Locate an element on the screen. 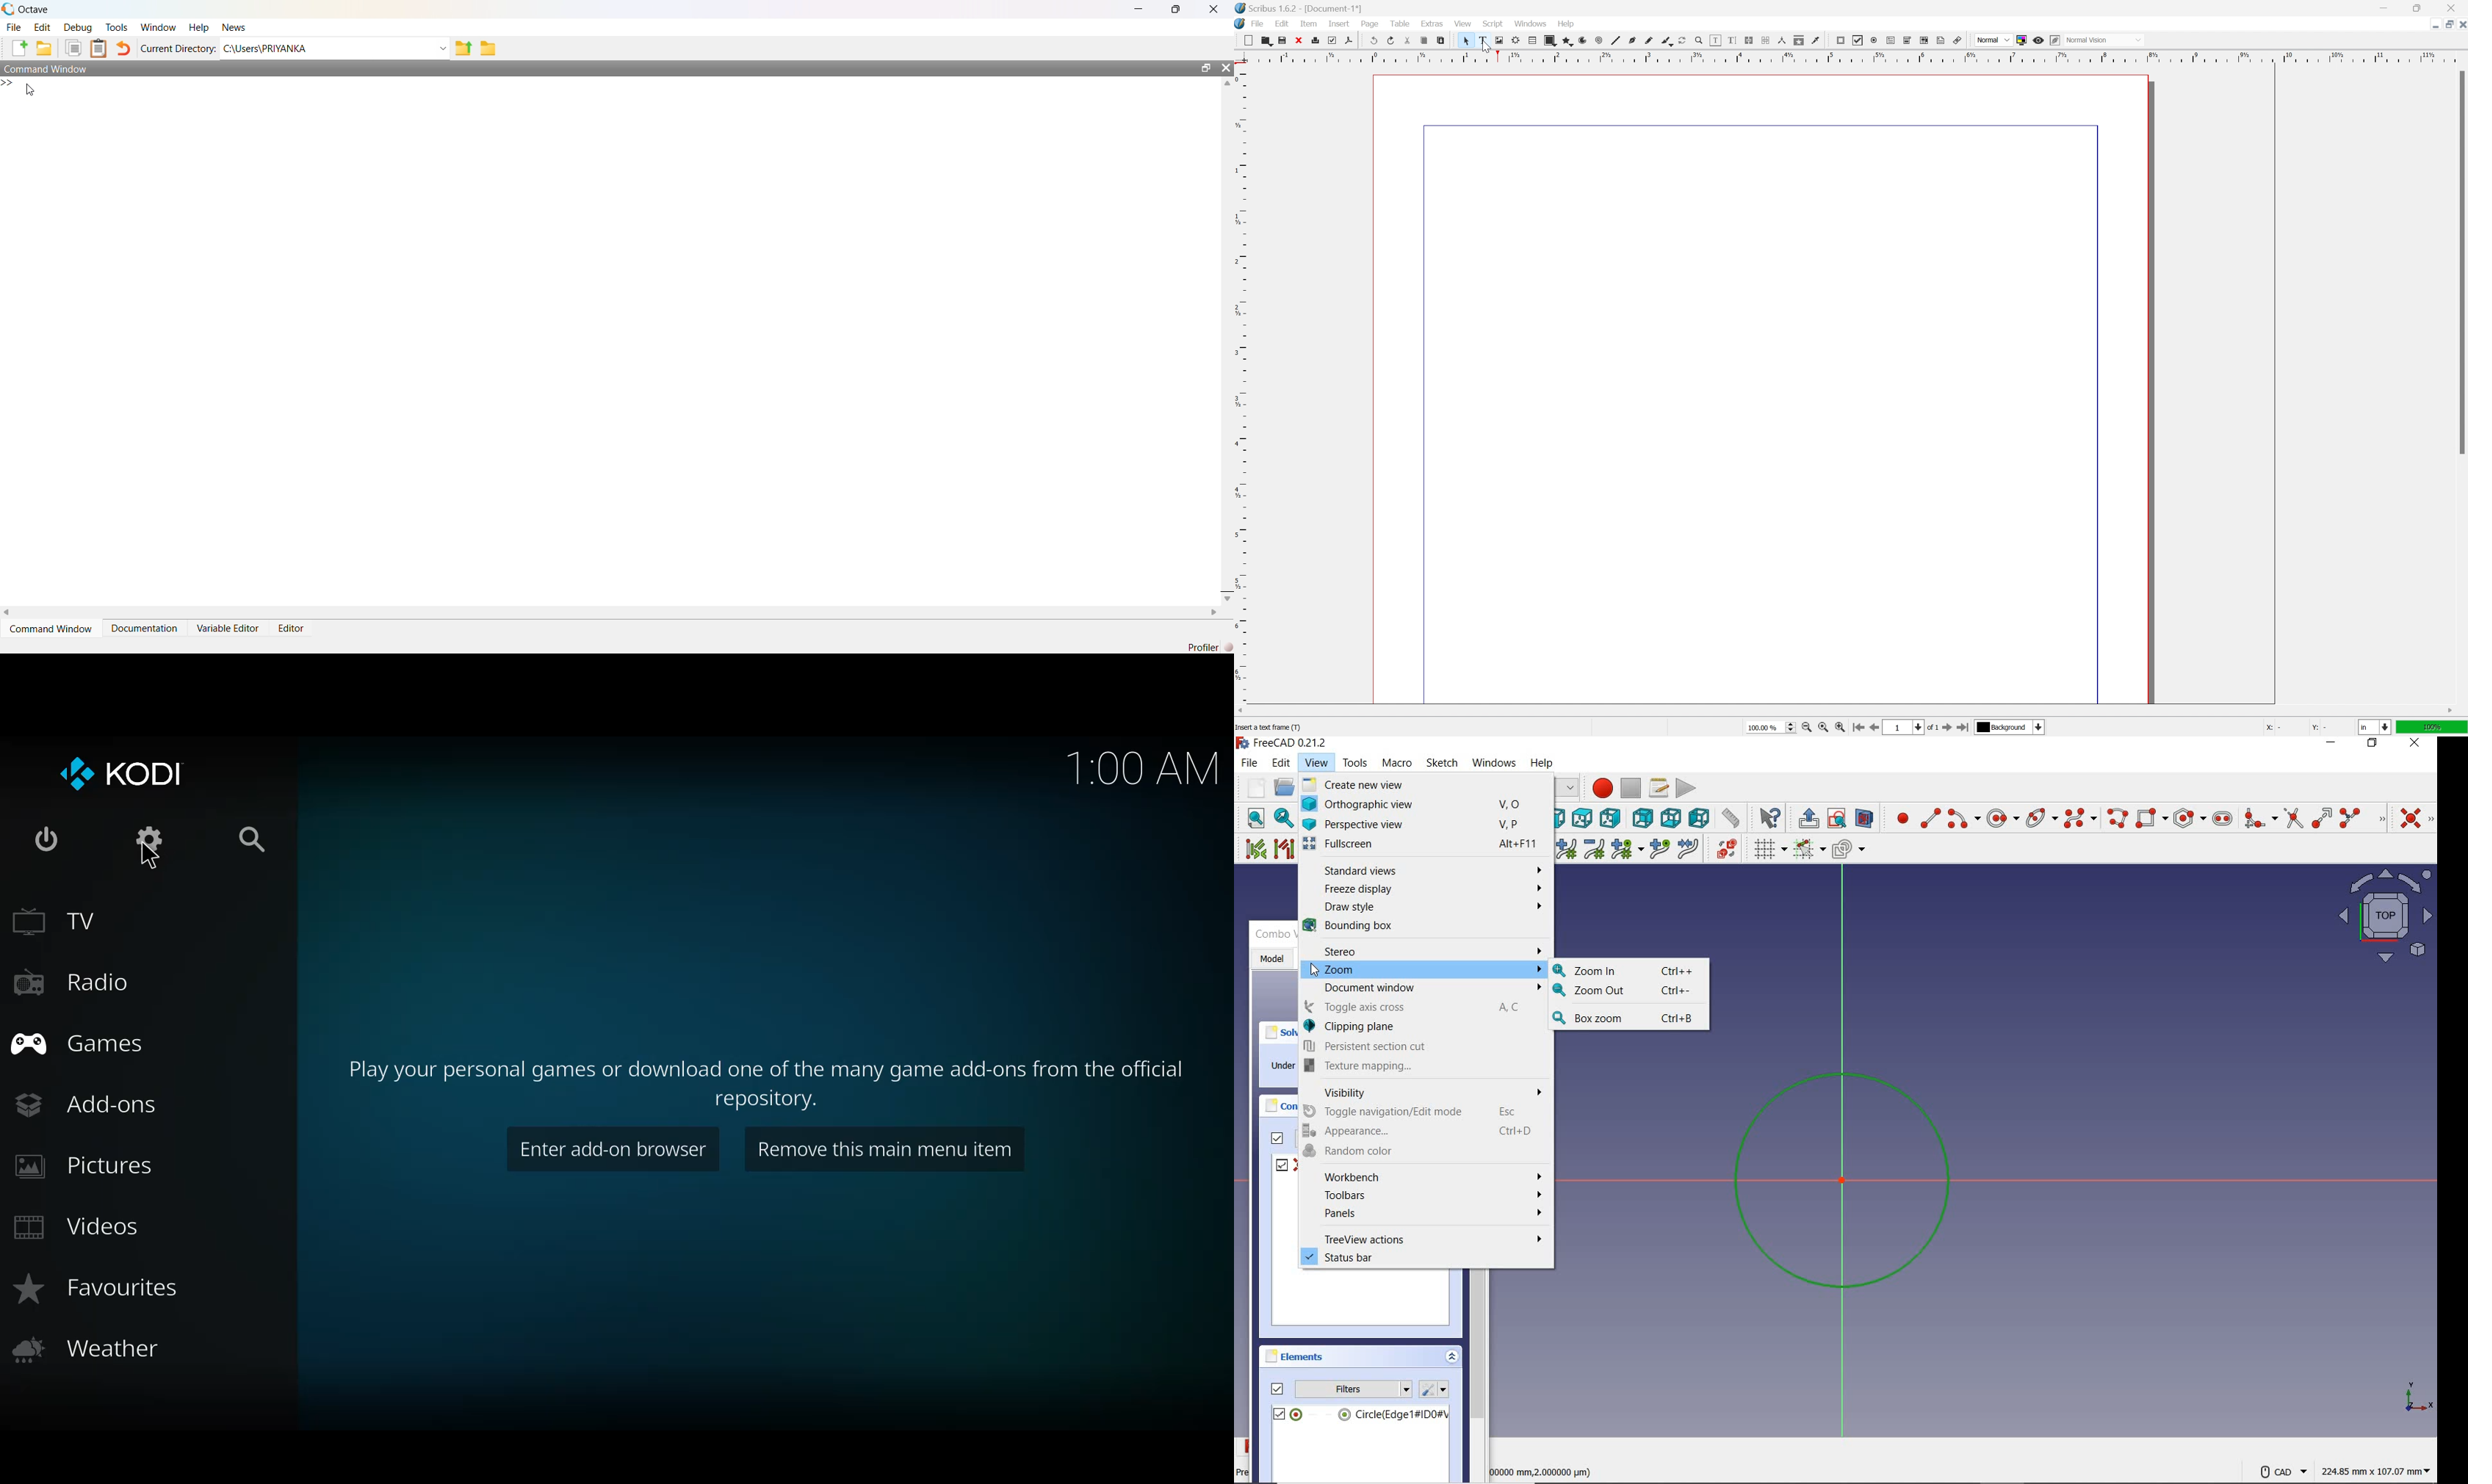  minimise is located at coordinates (1140, 8).